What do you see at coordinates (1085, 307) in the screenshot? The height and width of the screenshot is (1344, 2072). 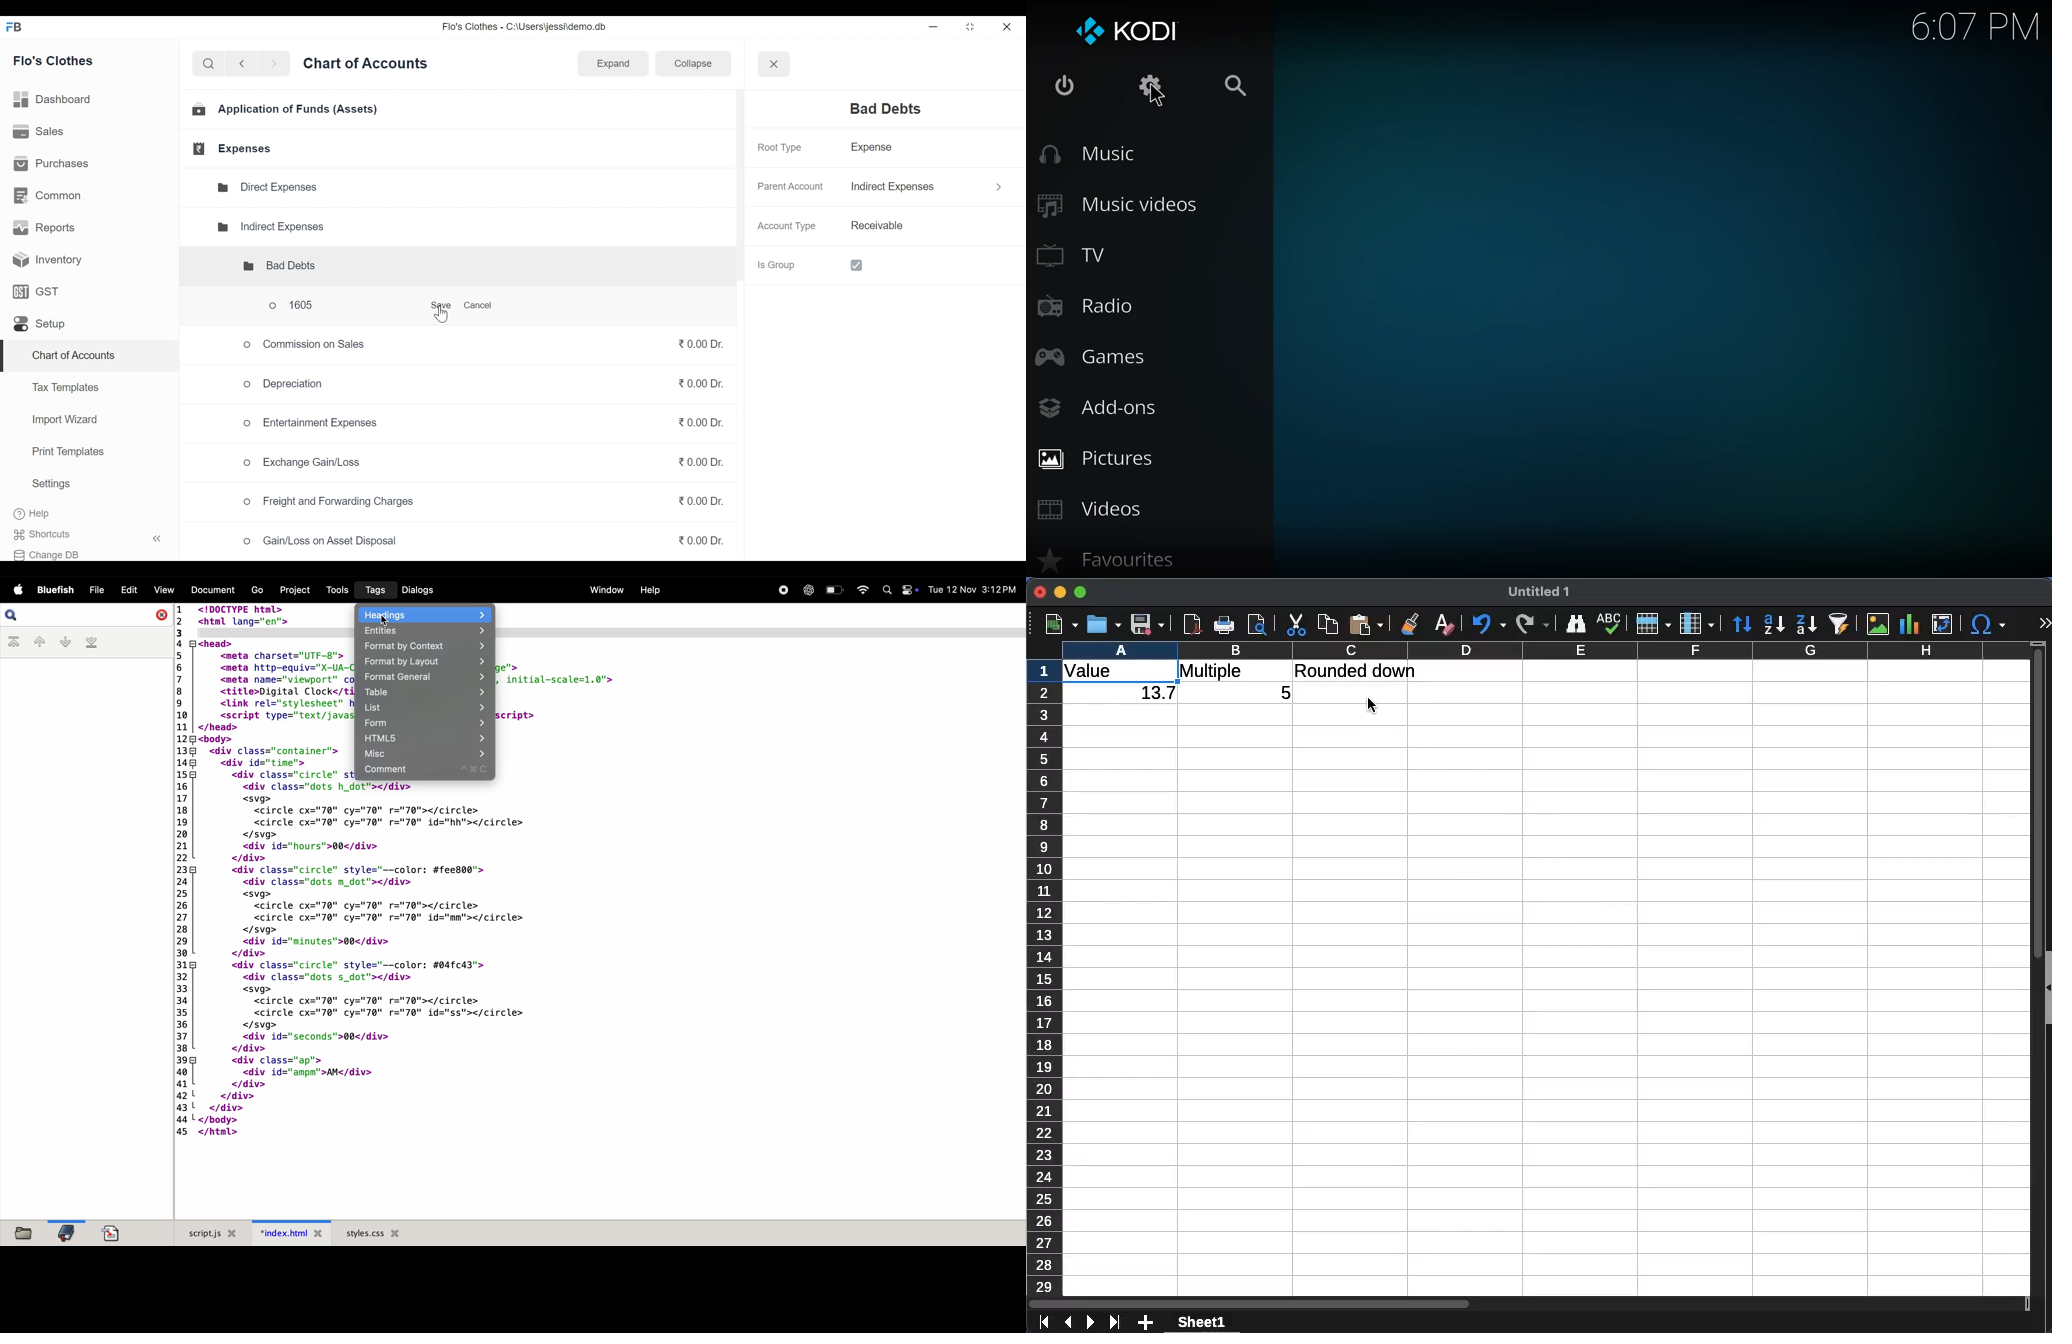 I see `radio` at bounding box center [1085, 307].